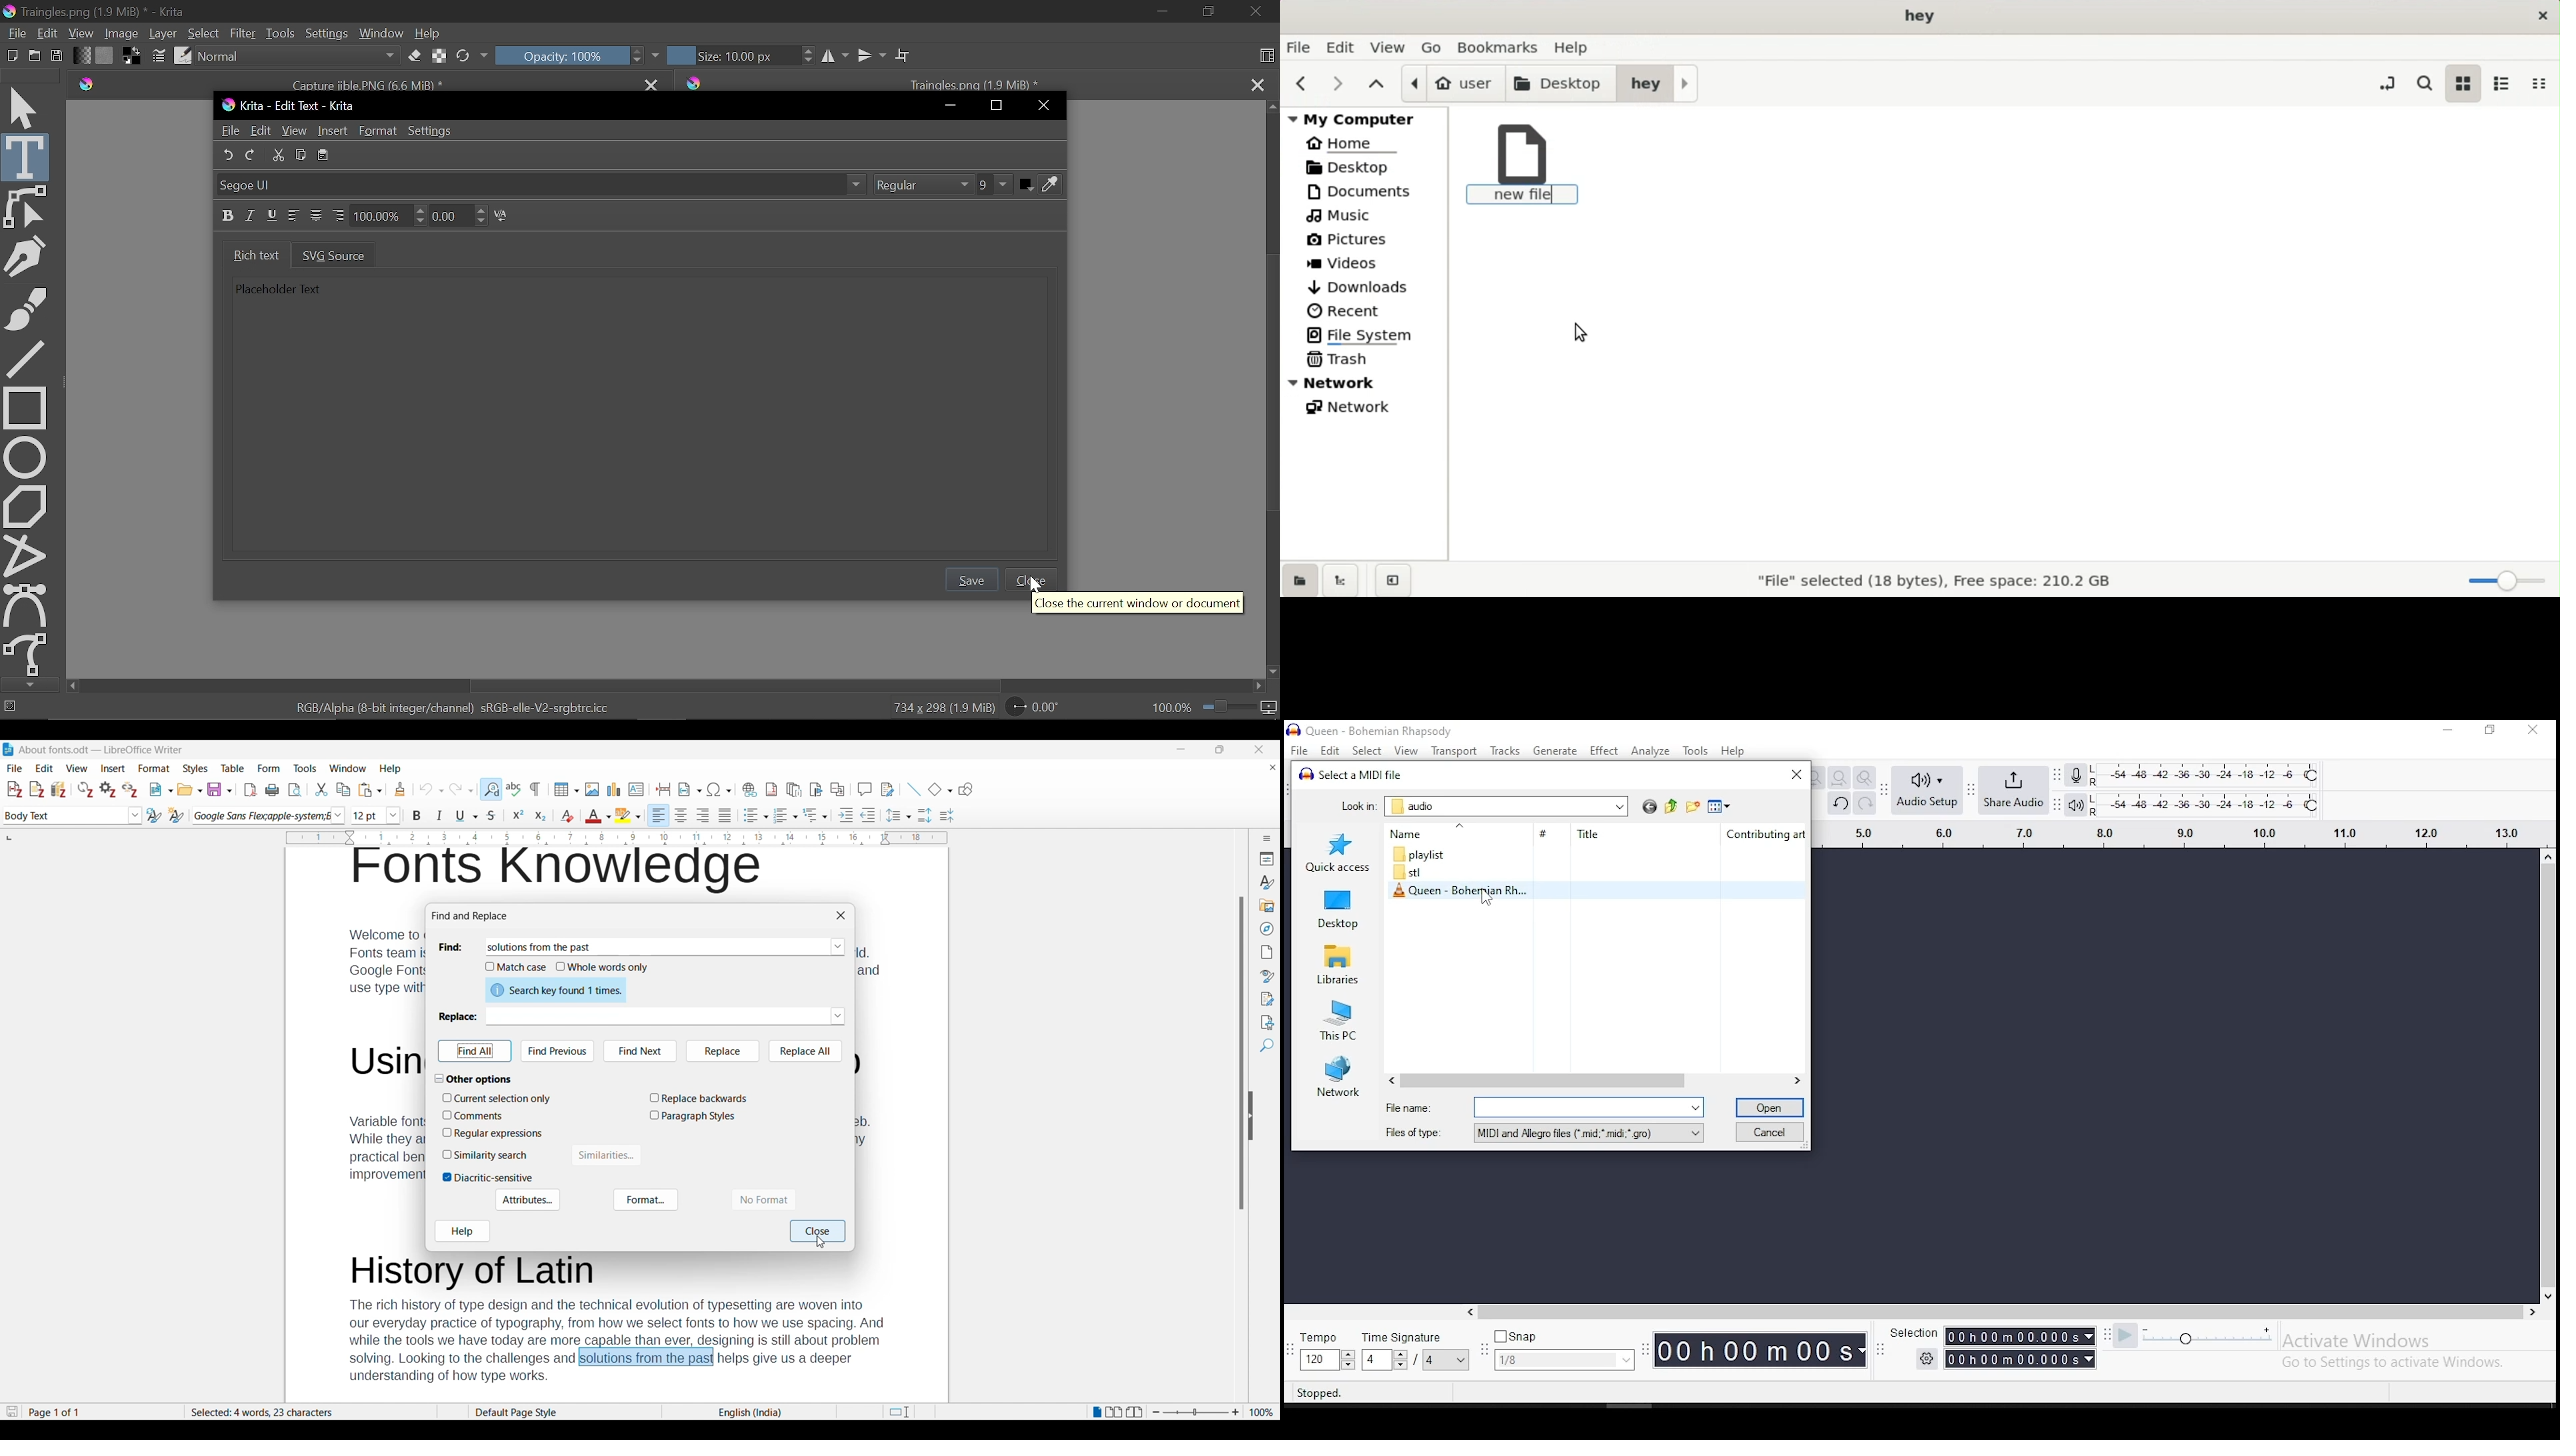 The height and width of the screenshot is (1456, 2576). Describe the element at coordinates (639, 1051) in the screenshot. I see `Find Next` at that location.